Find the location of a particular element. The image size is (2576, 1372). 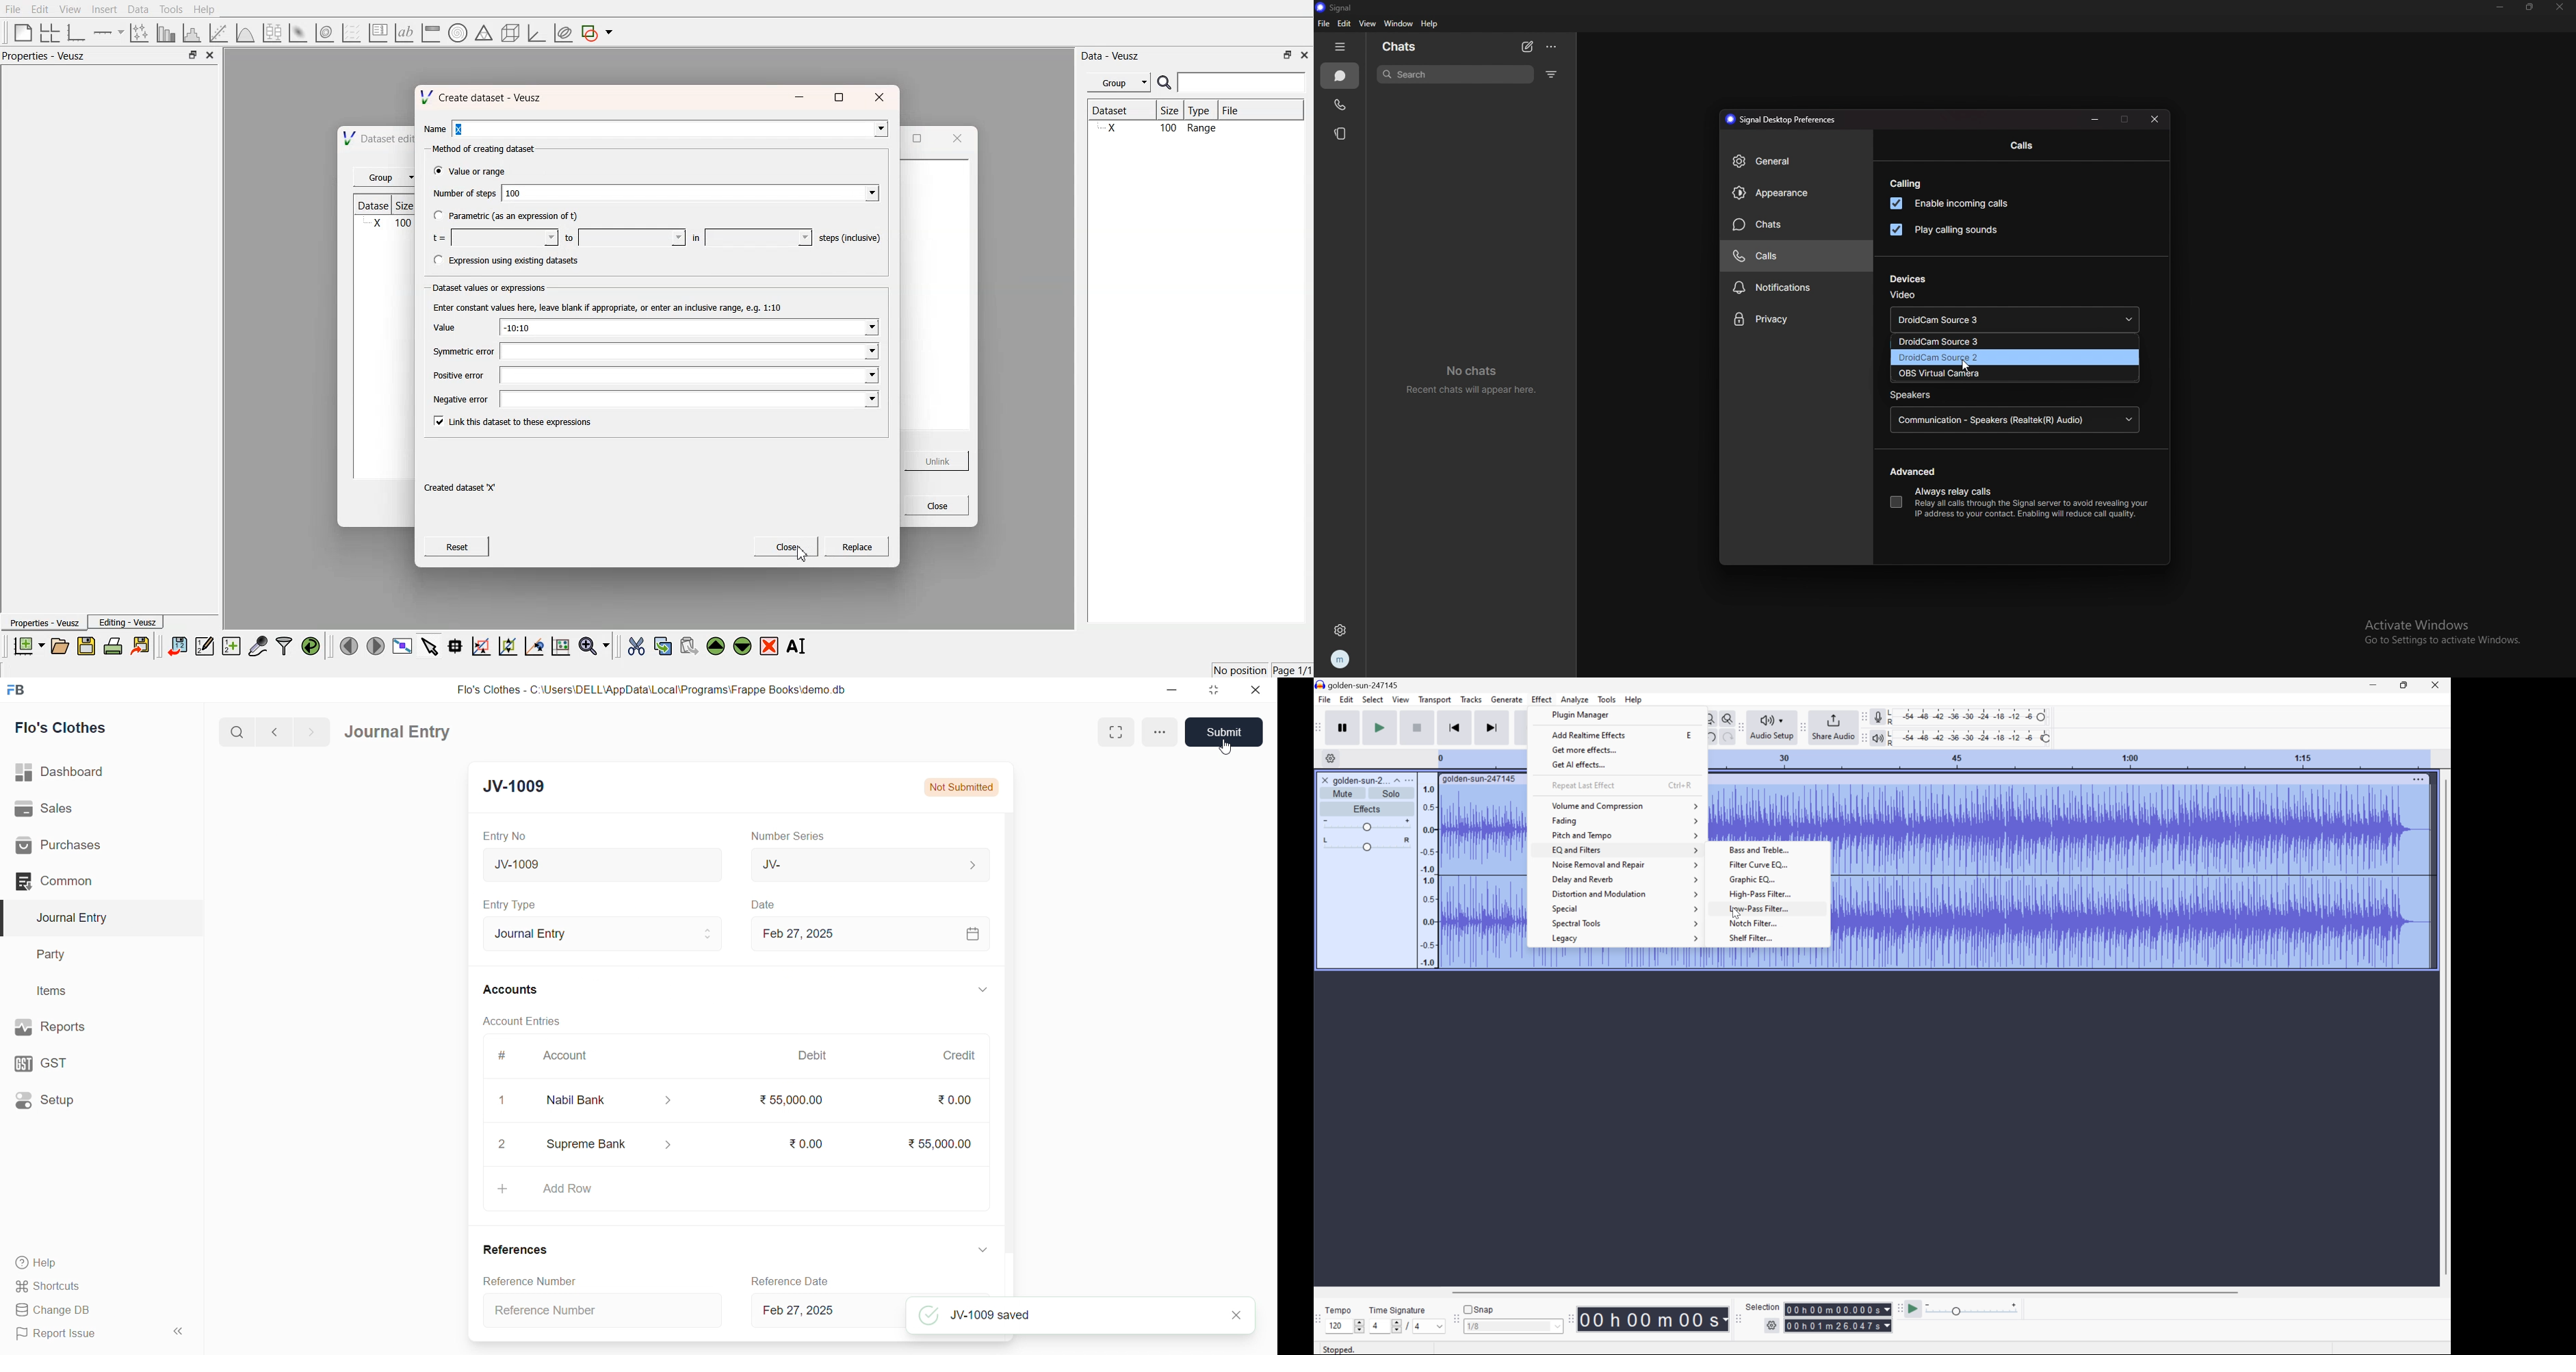

Skip to start is located at coordinates (1455, 727).